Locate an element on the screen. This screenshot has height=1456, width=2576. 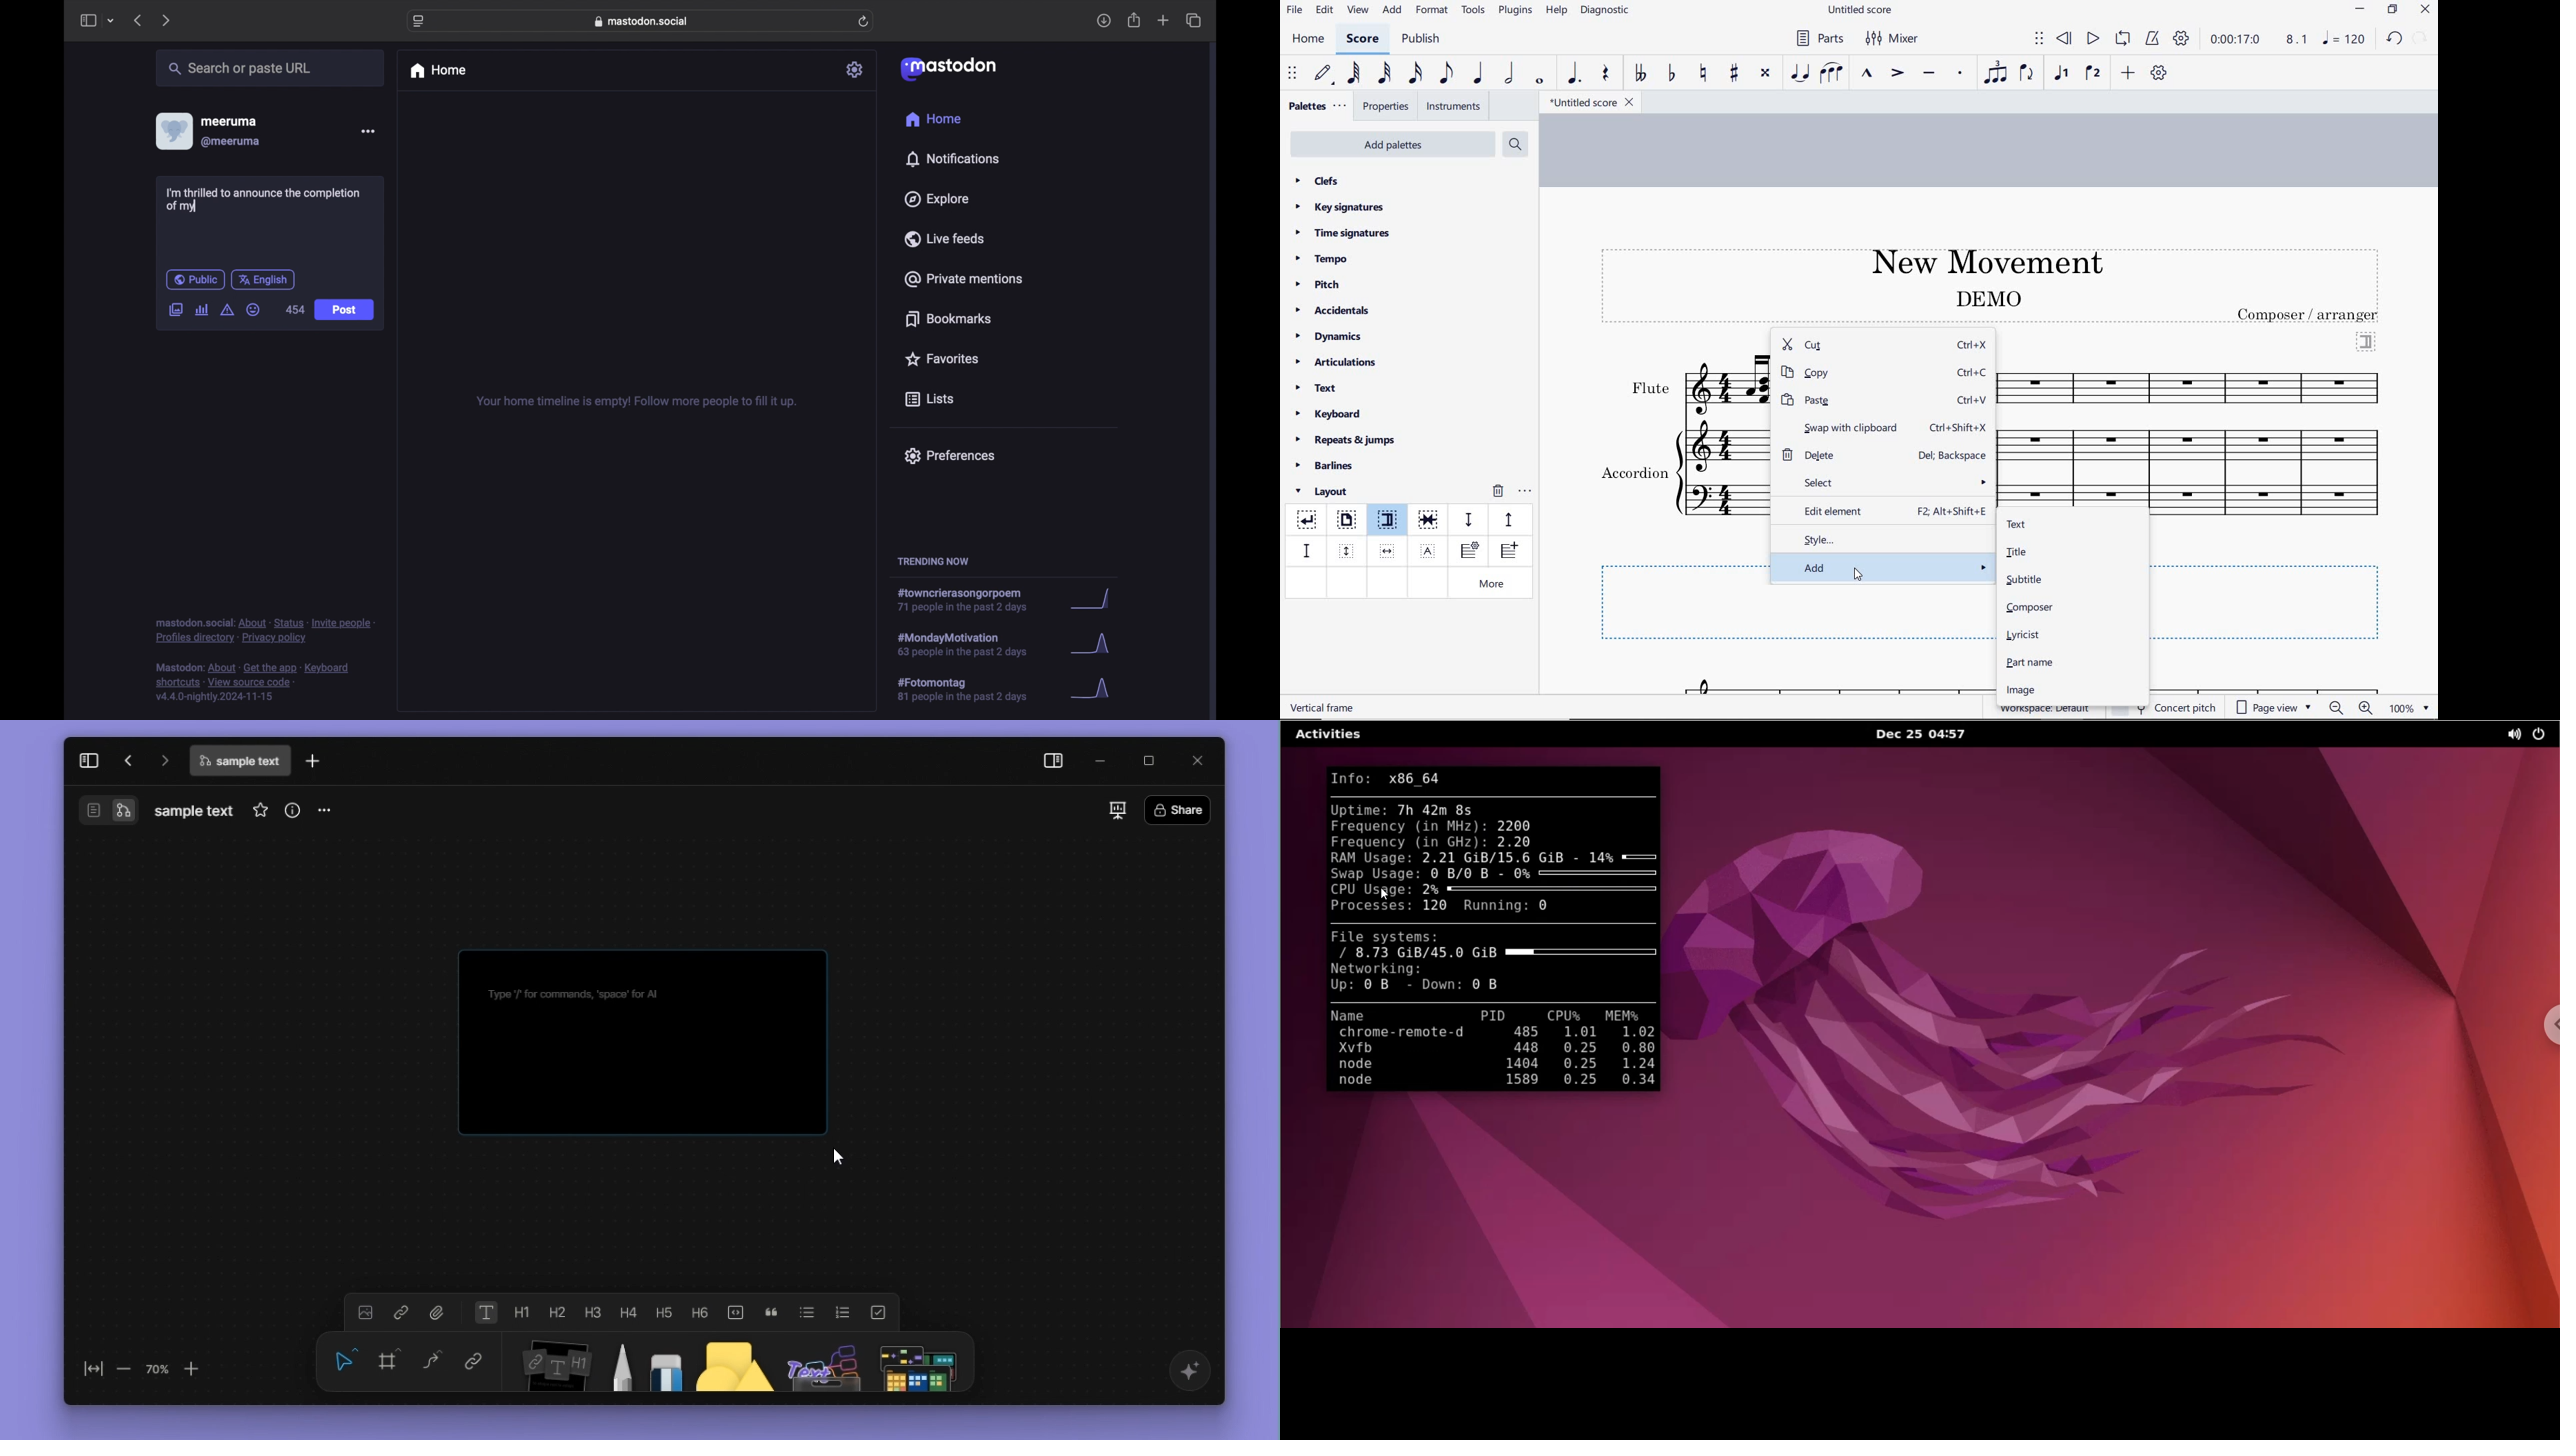
english is located at coordinates (263, 281).